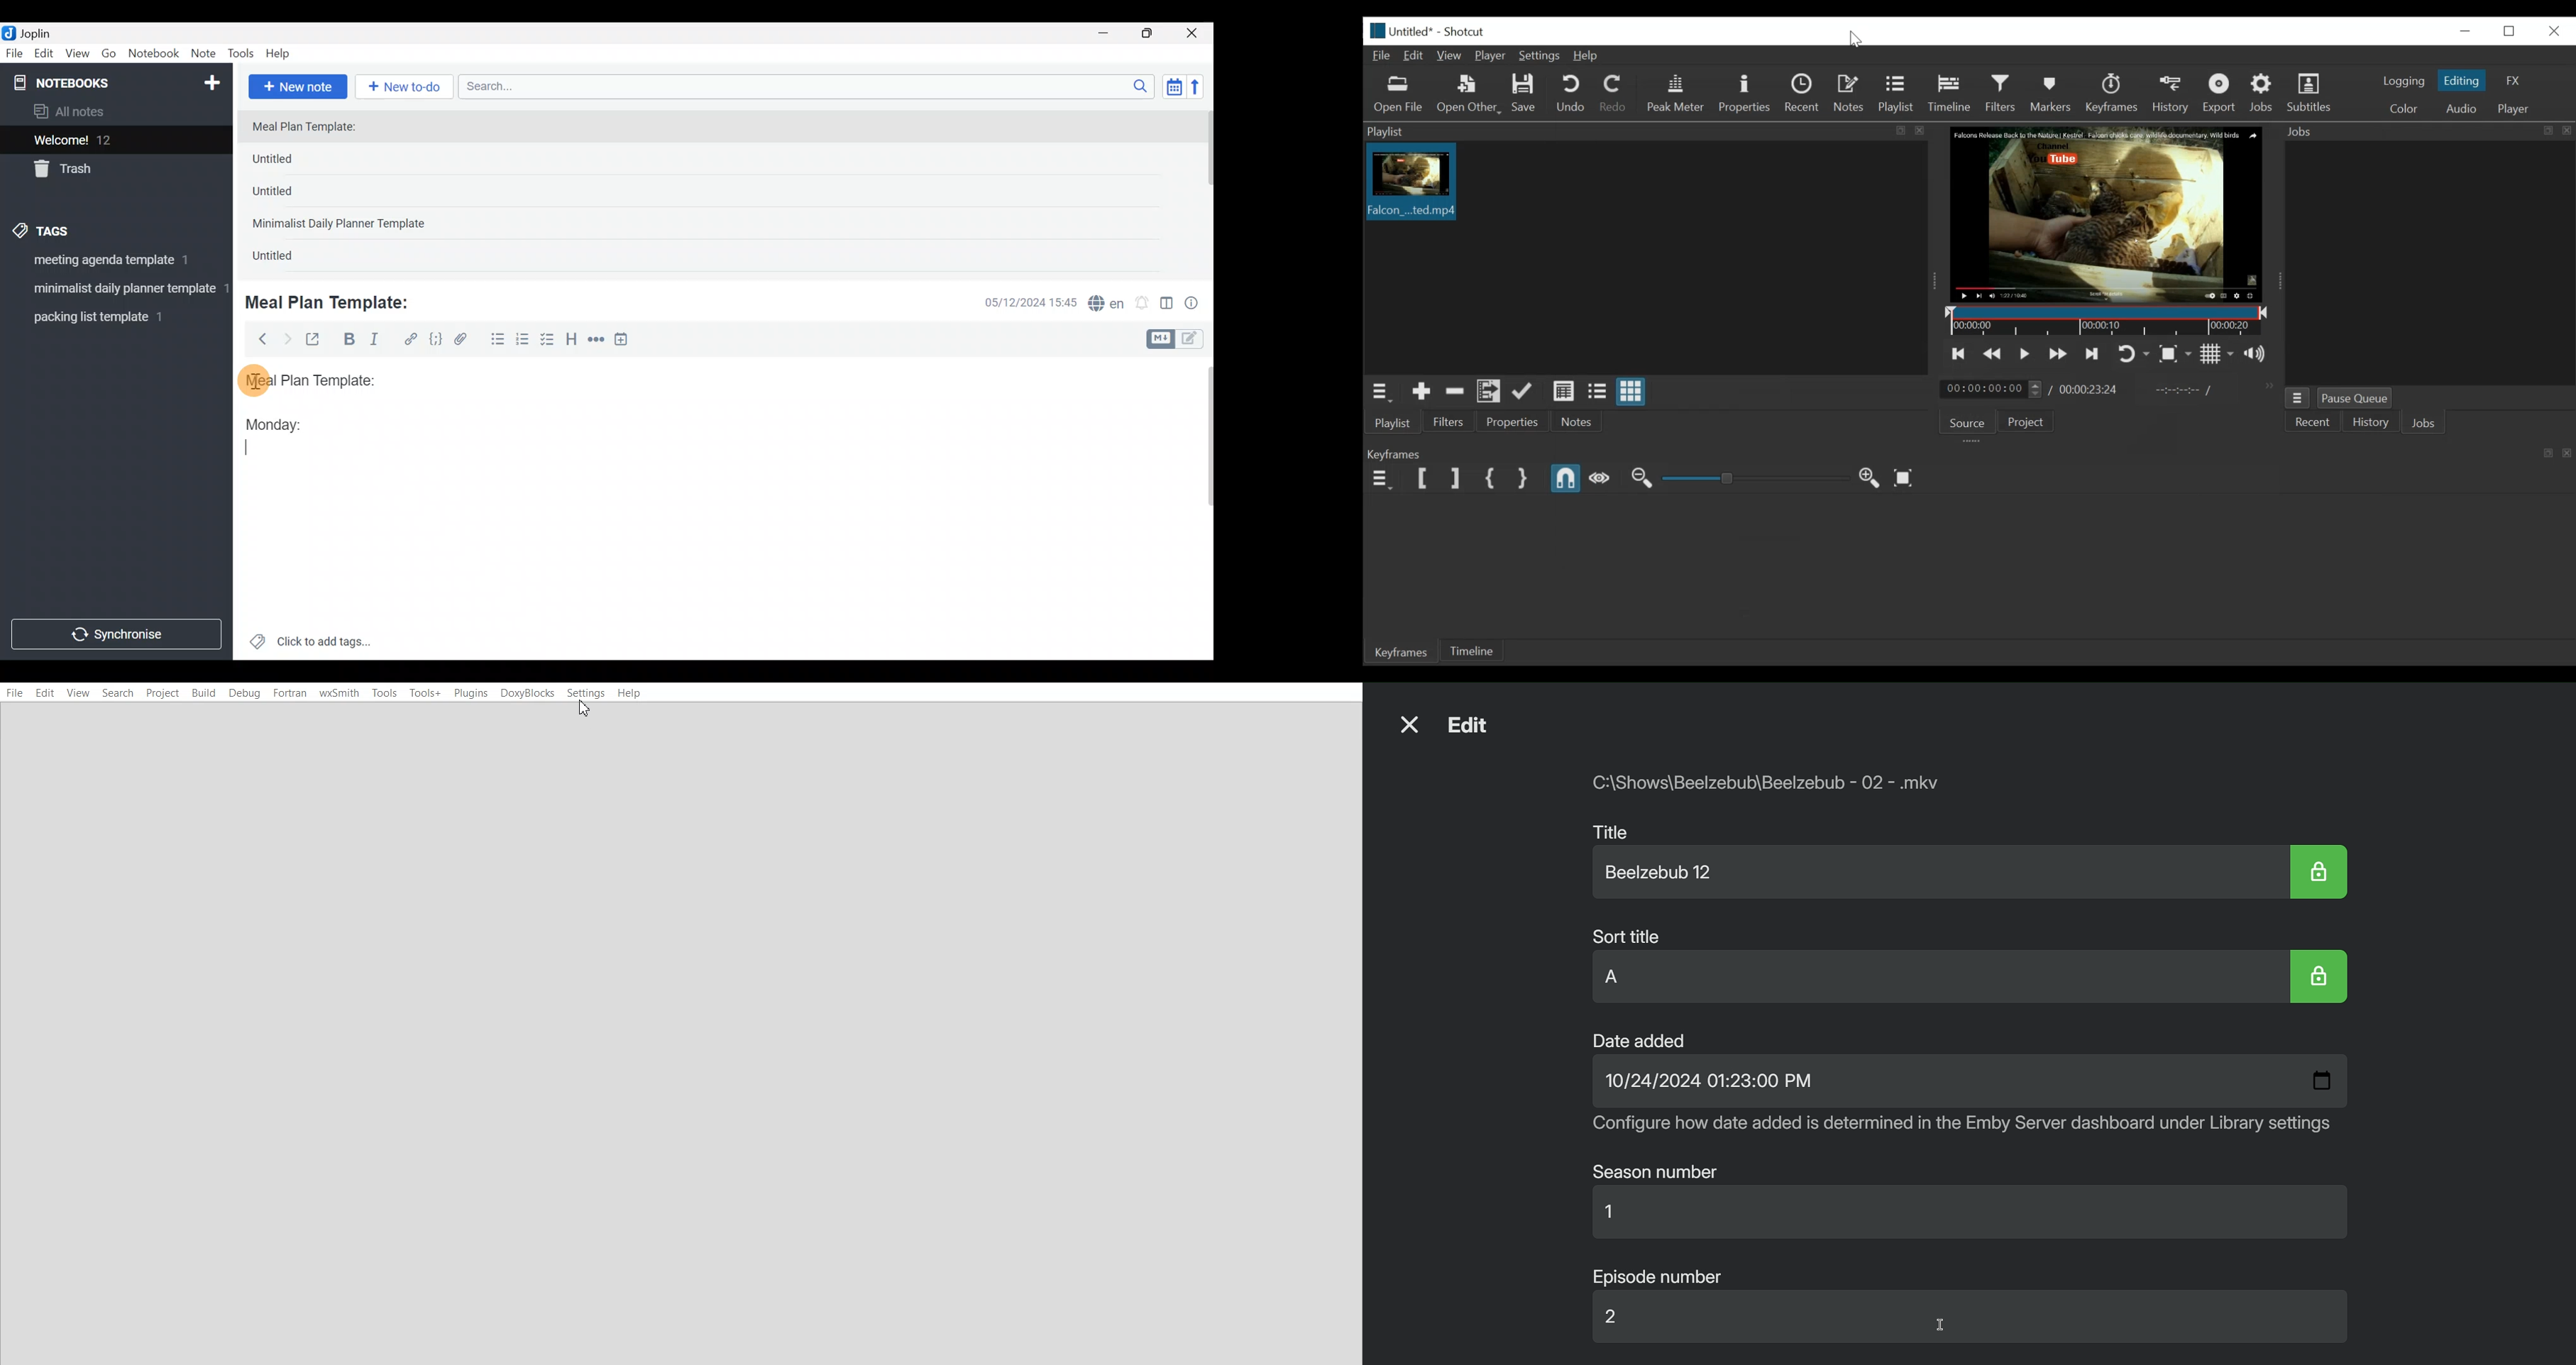 The width and height of the screenshot is (2576, 1372). What do you see at coordinates (244, 693) in the screenshot?
I see `Debug` at bounding box center [244, 693].